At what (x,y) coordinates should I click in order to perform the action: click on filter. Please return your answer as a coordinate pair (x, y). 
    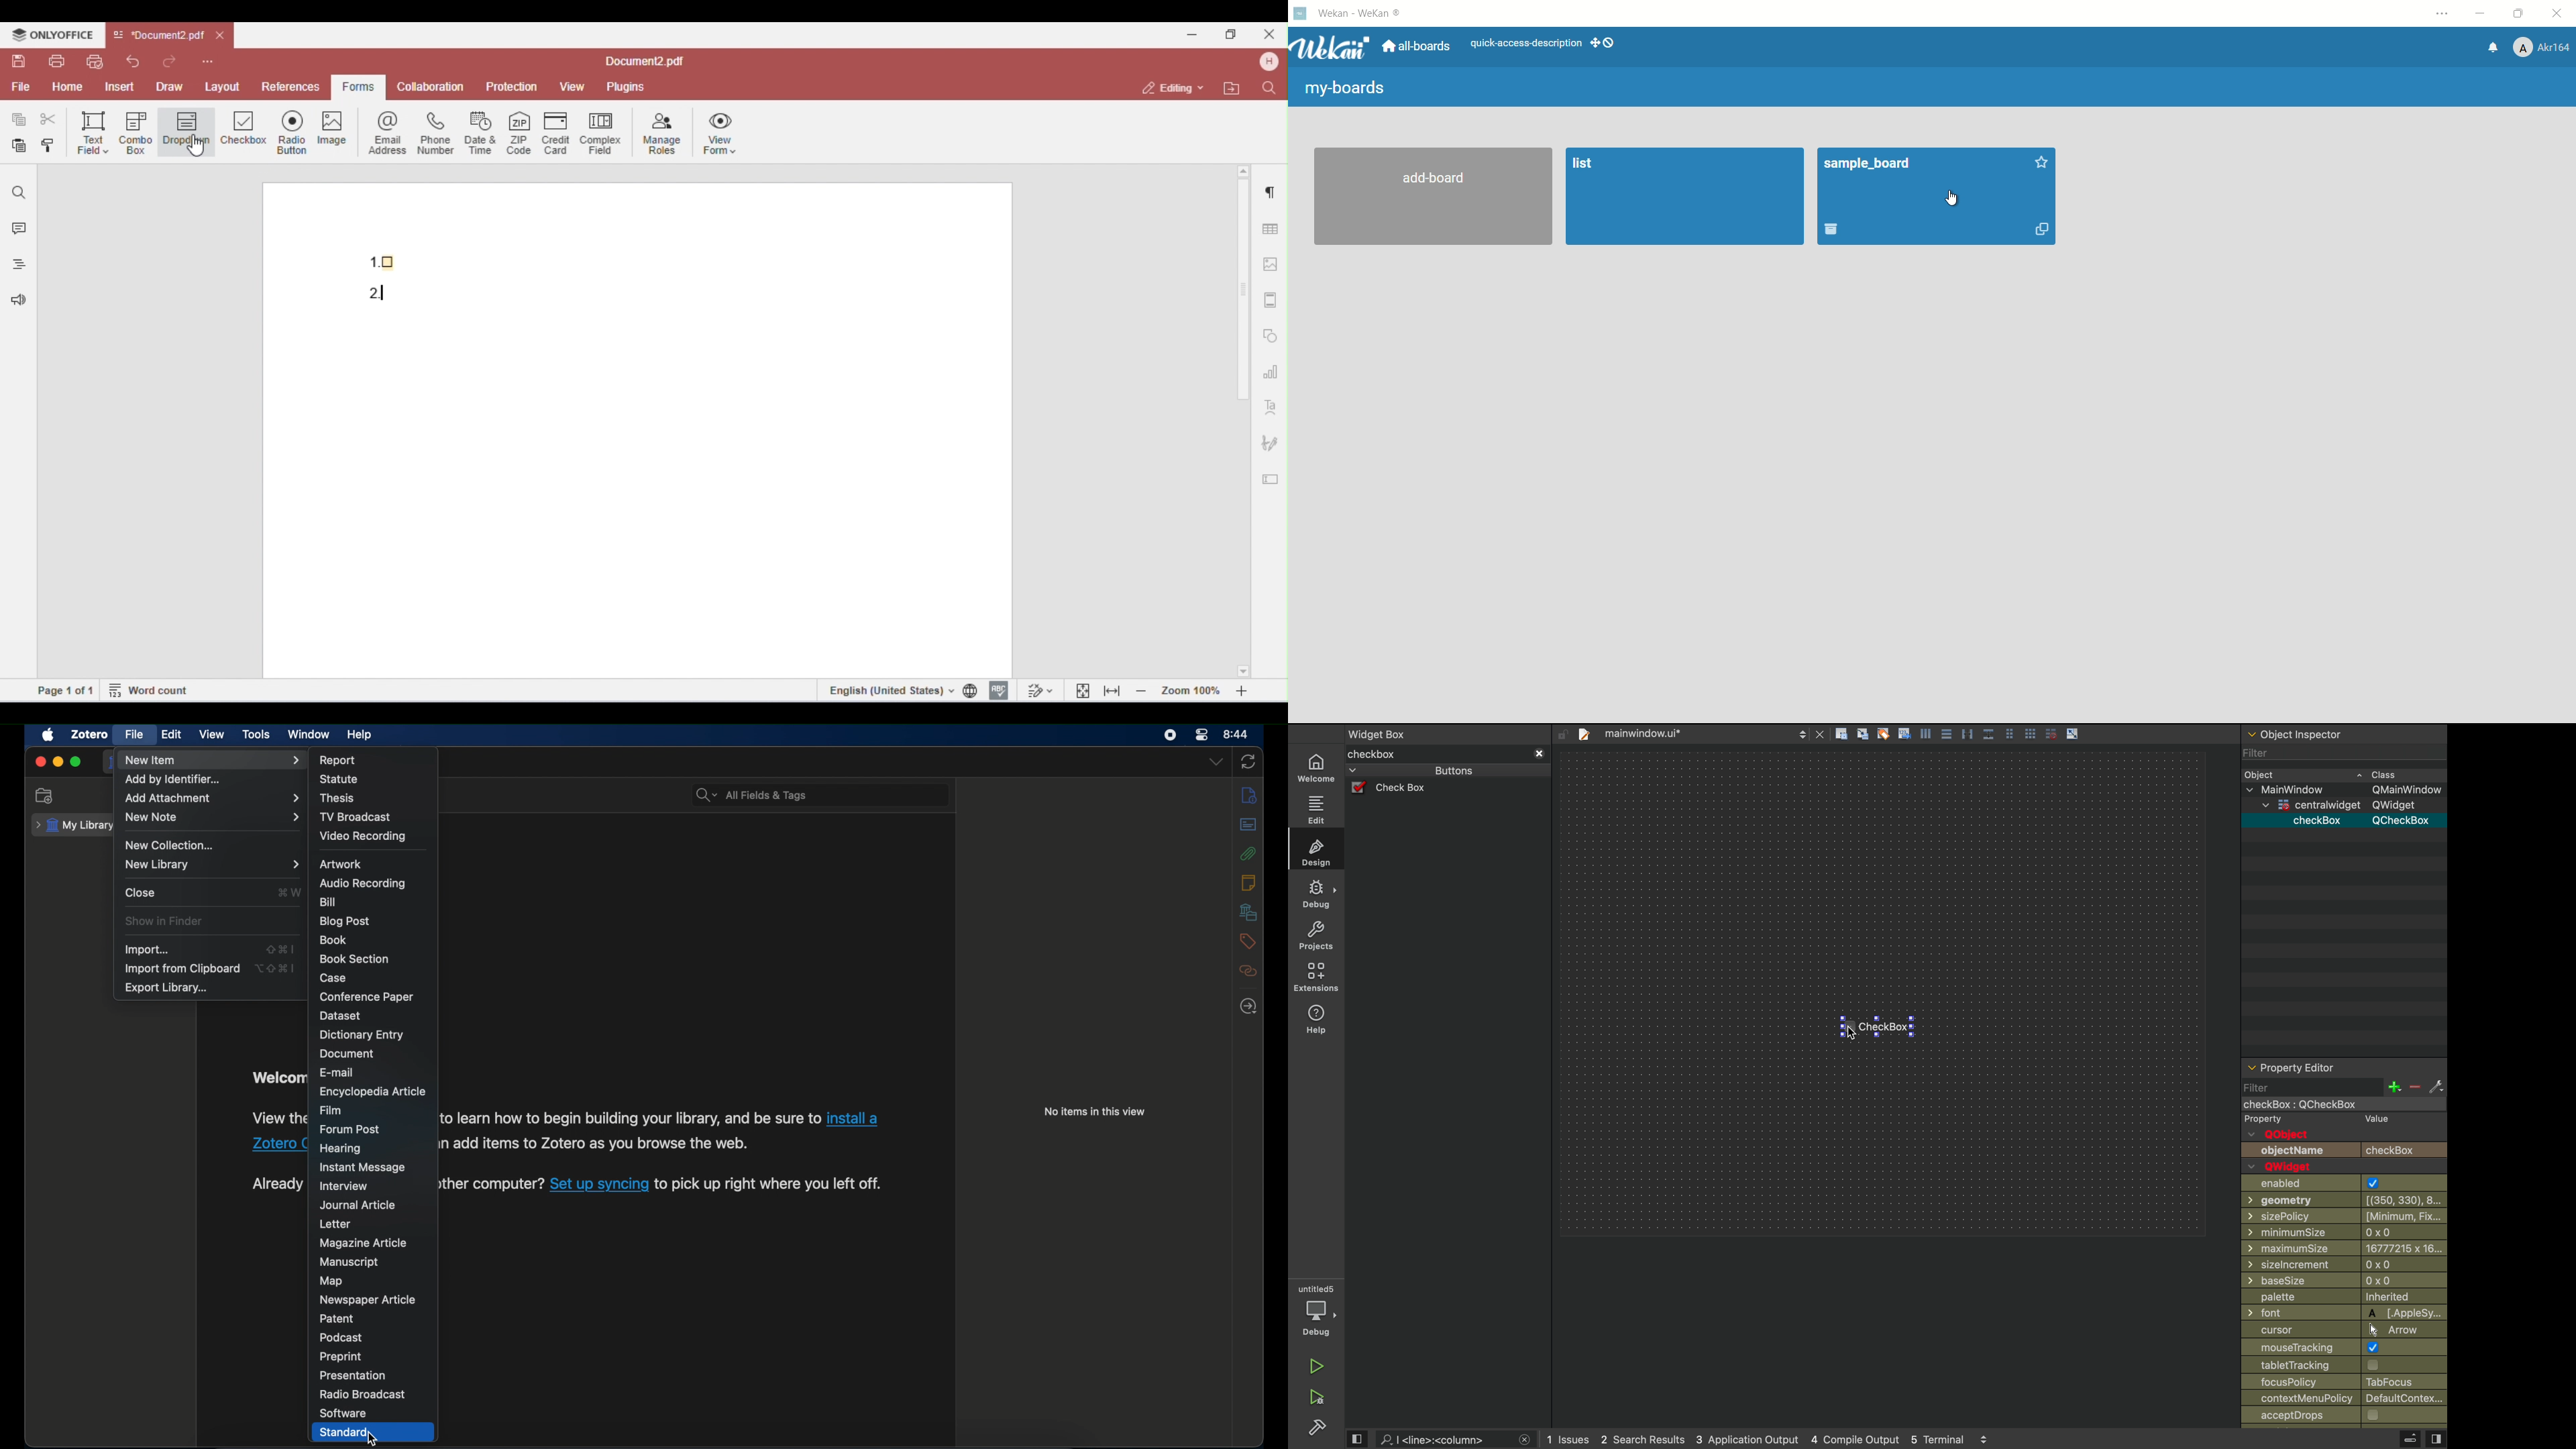
    Looking at the image, I should click on (2312, 1087).